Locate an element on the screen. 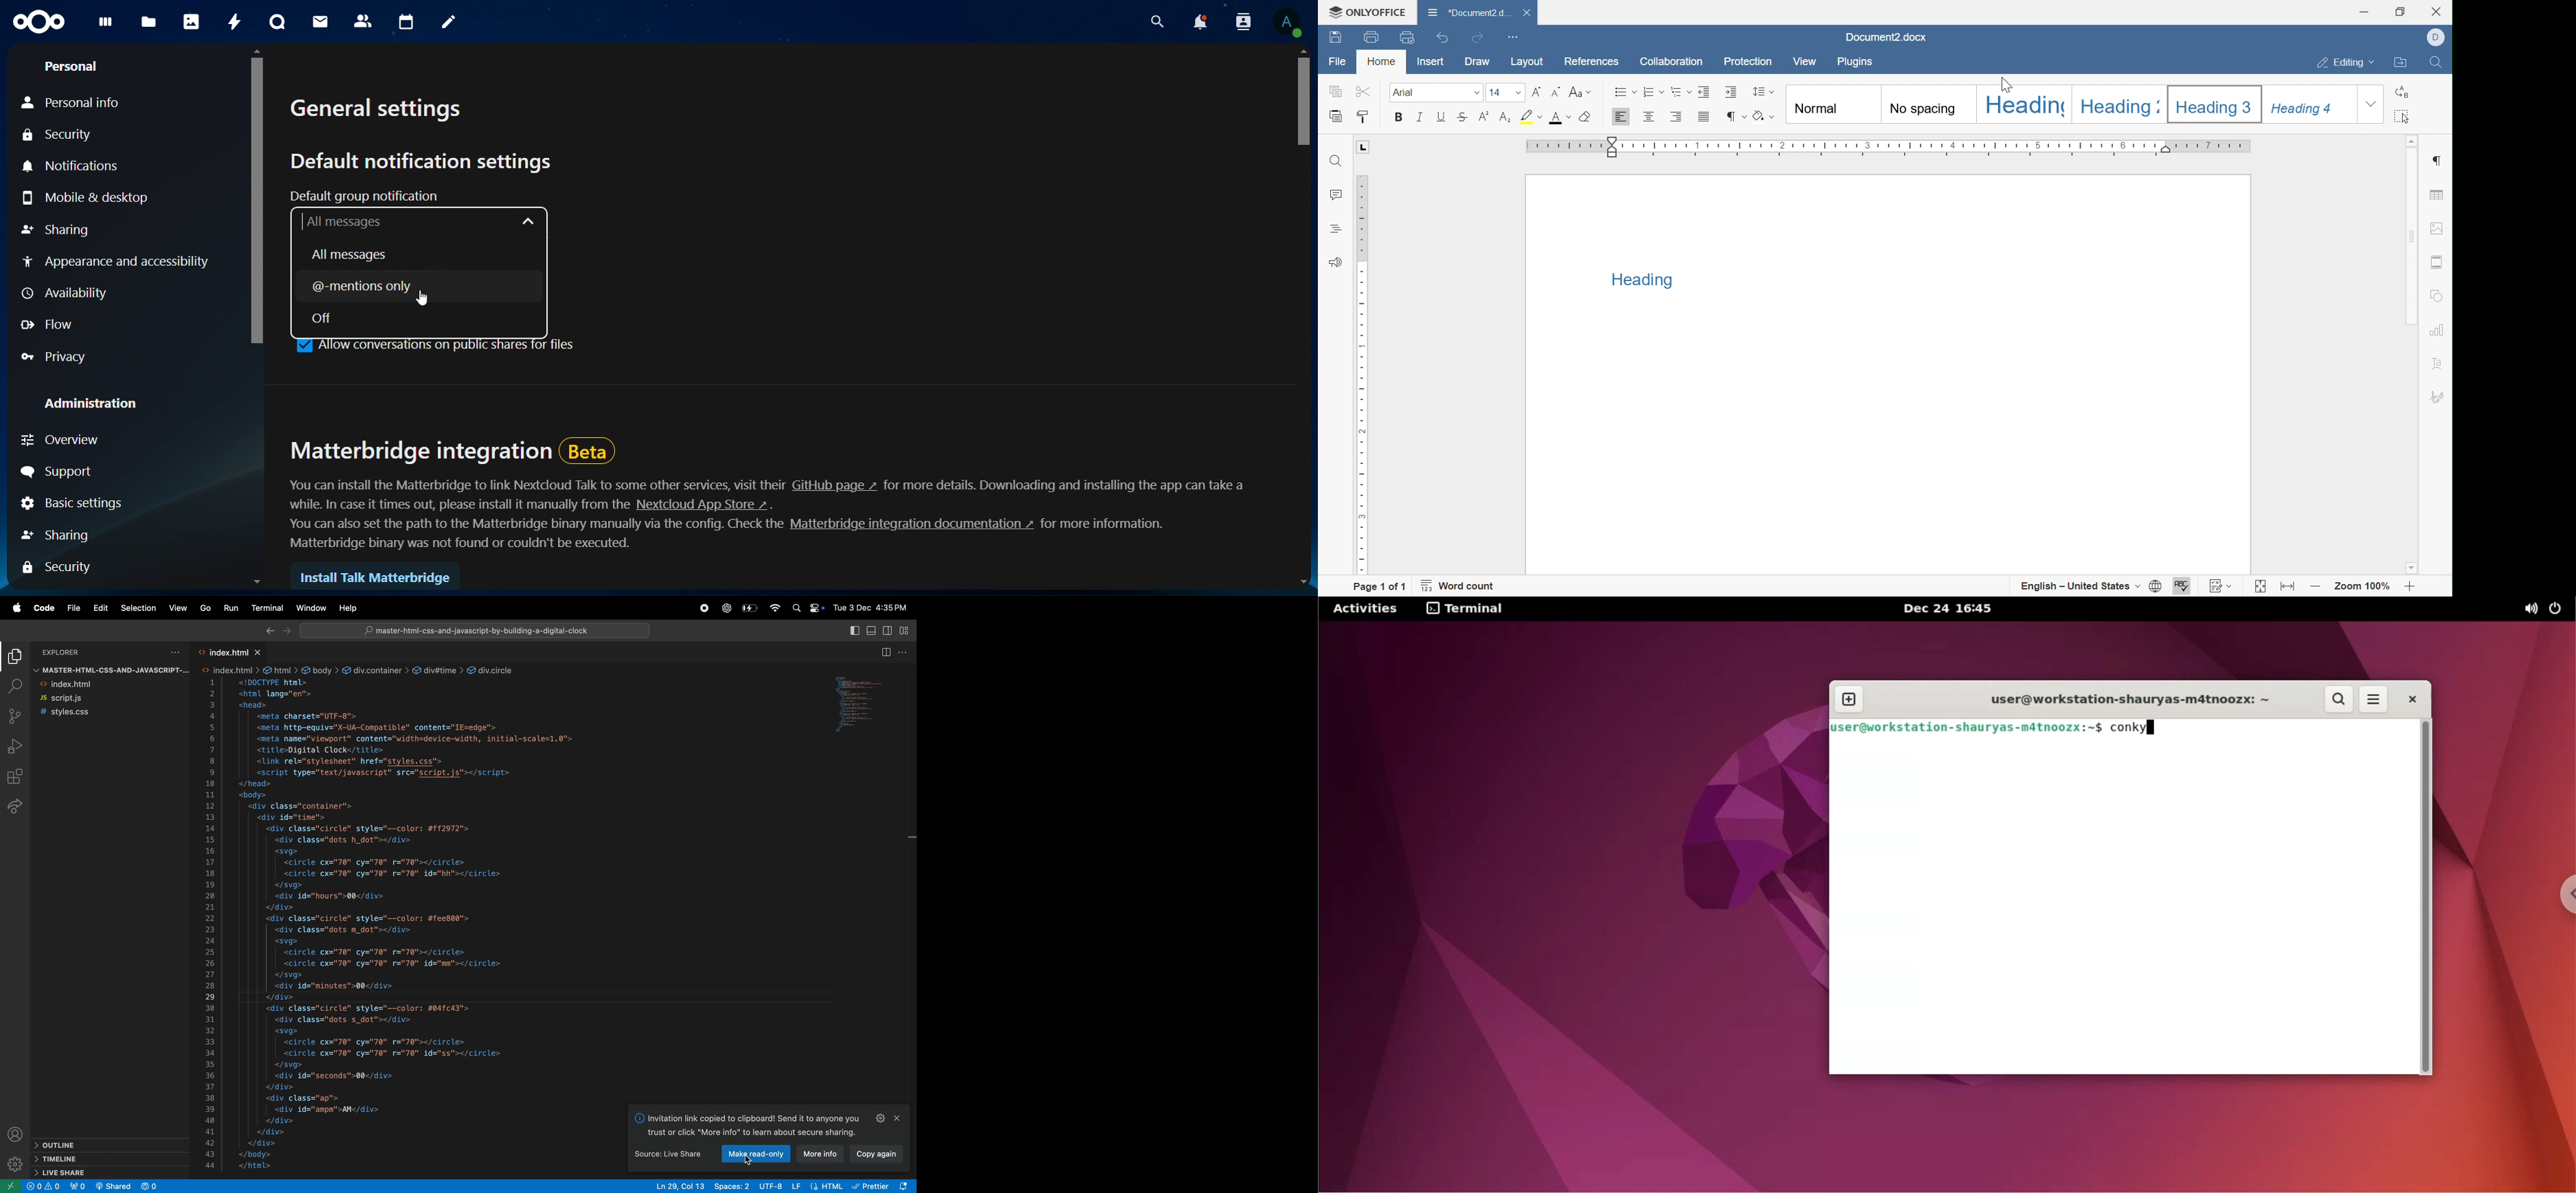 Image resolution: width=2576 pixels, height=1204 pixels. Zoom out is located at coordinates (2314, 588).